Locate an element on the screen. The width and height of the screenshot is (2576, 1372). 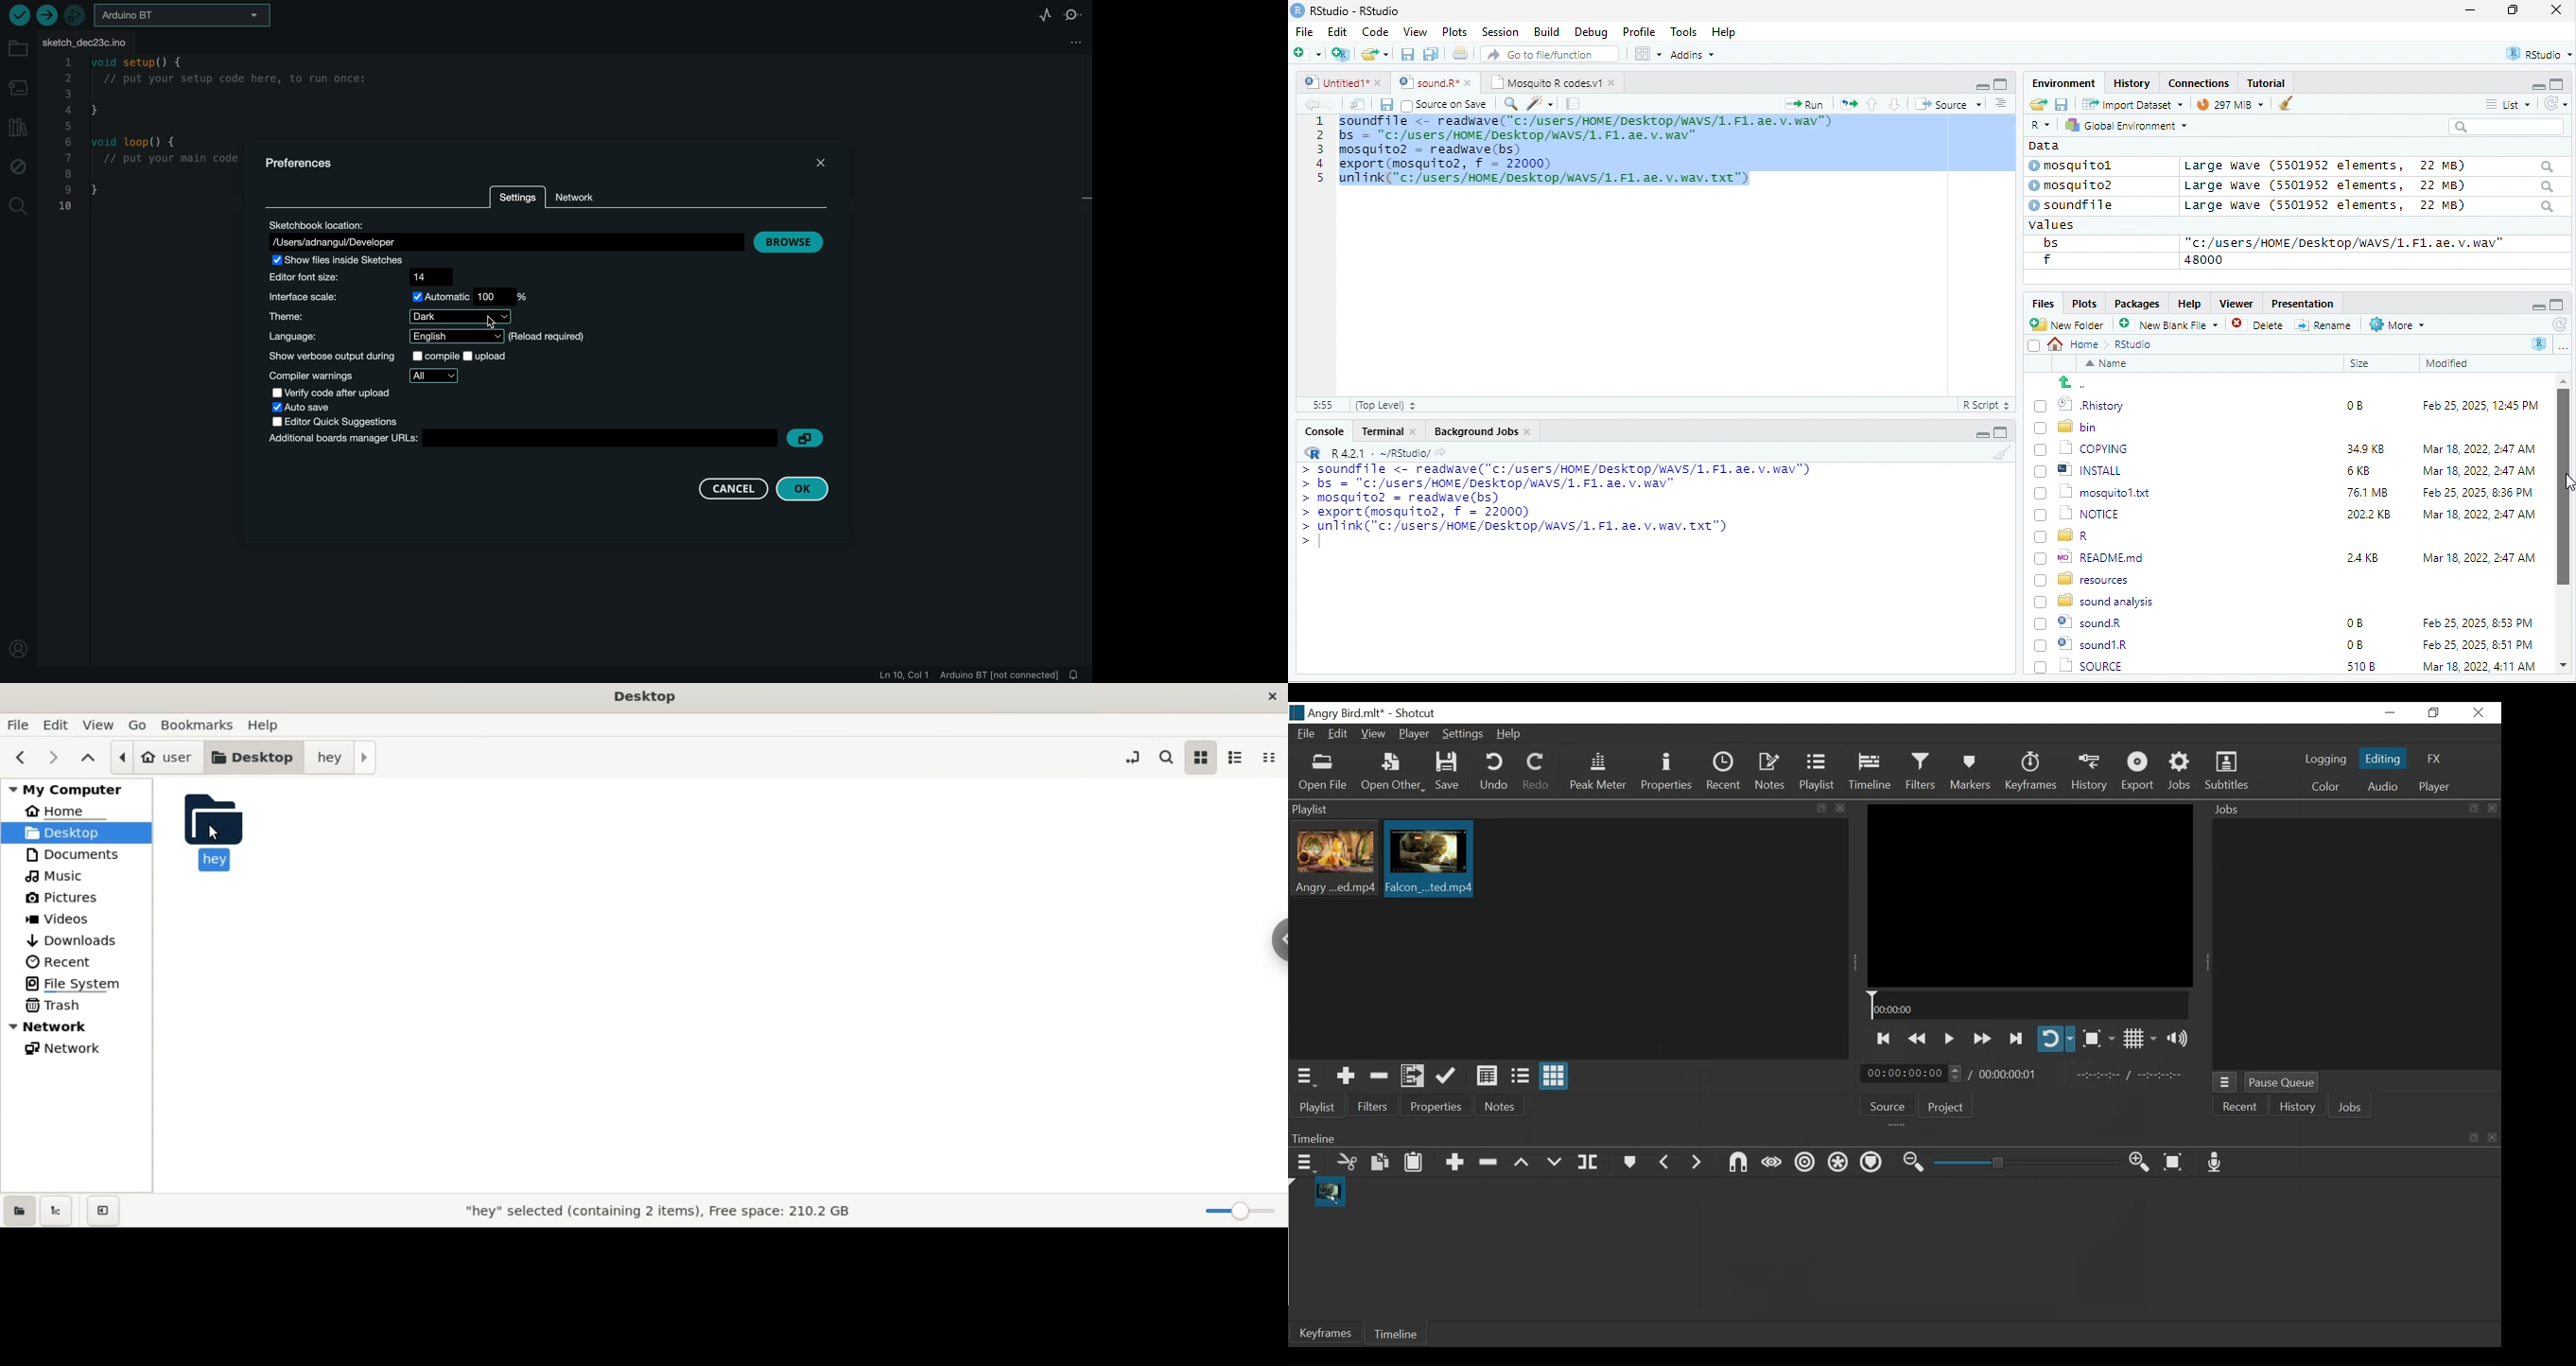
RR R421 - ~/RStudio/ is located at coordinates (1370, 455).